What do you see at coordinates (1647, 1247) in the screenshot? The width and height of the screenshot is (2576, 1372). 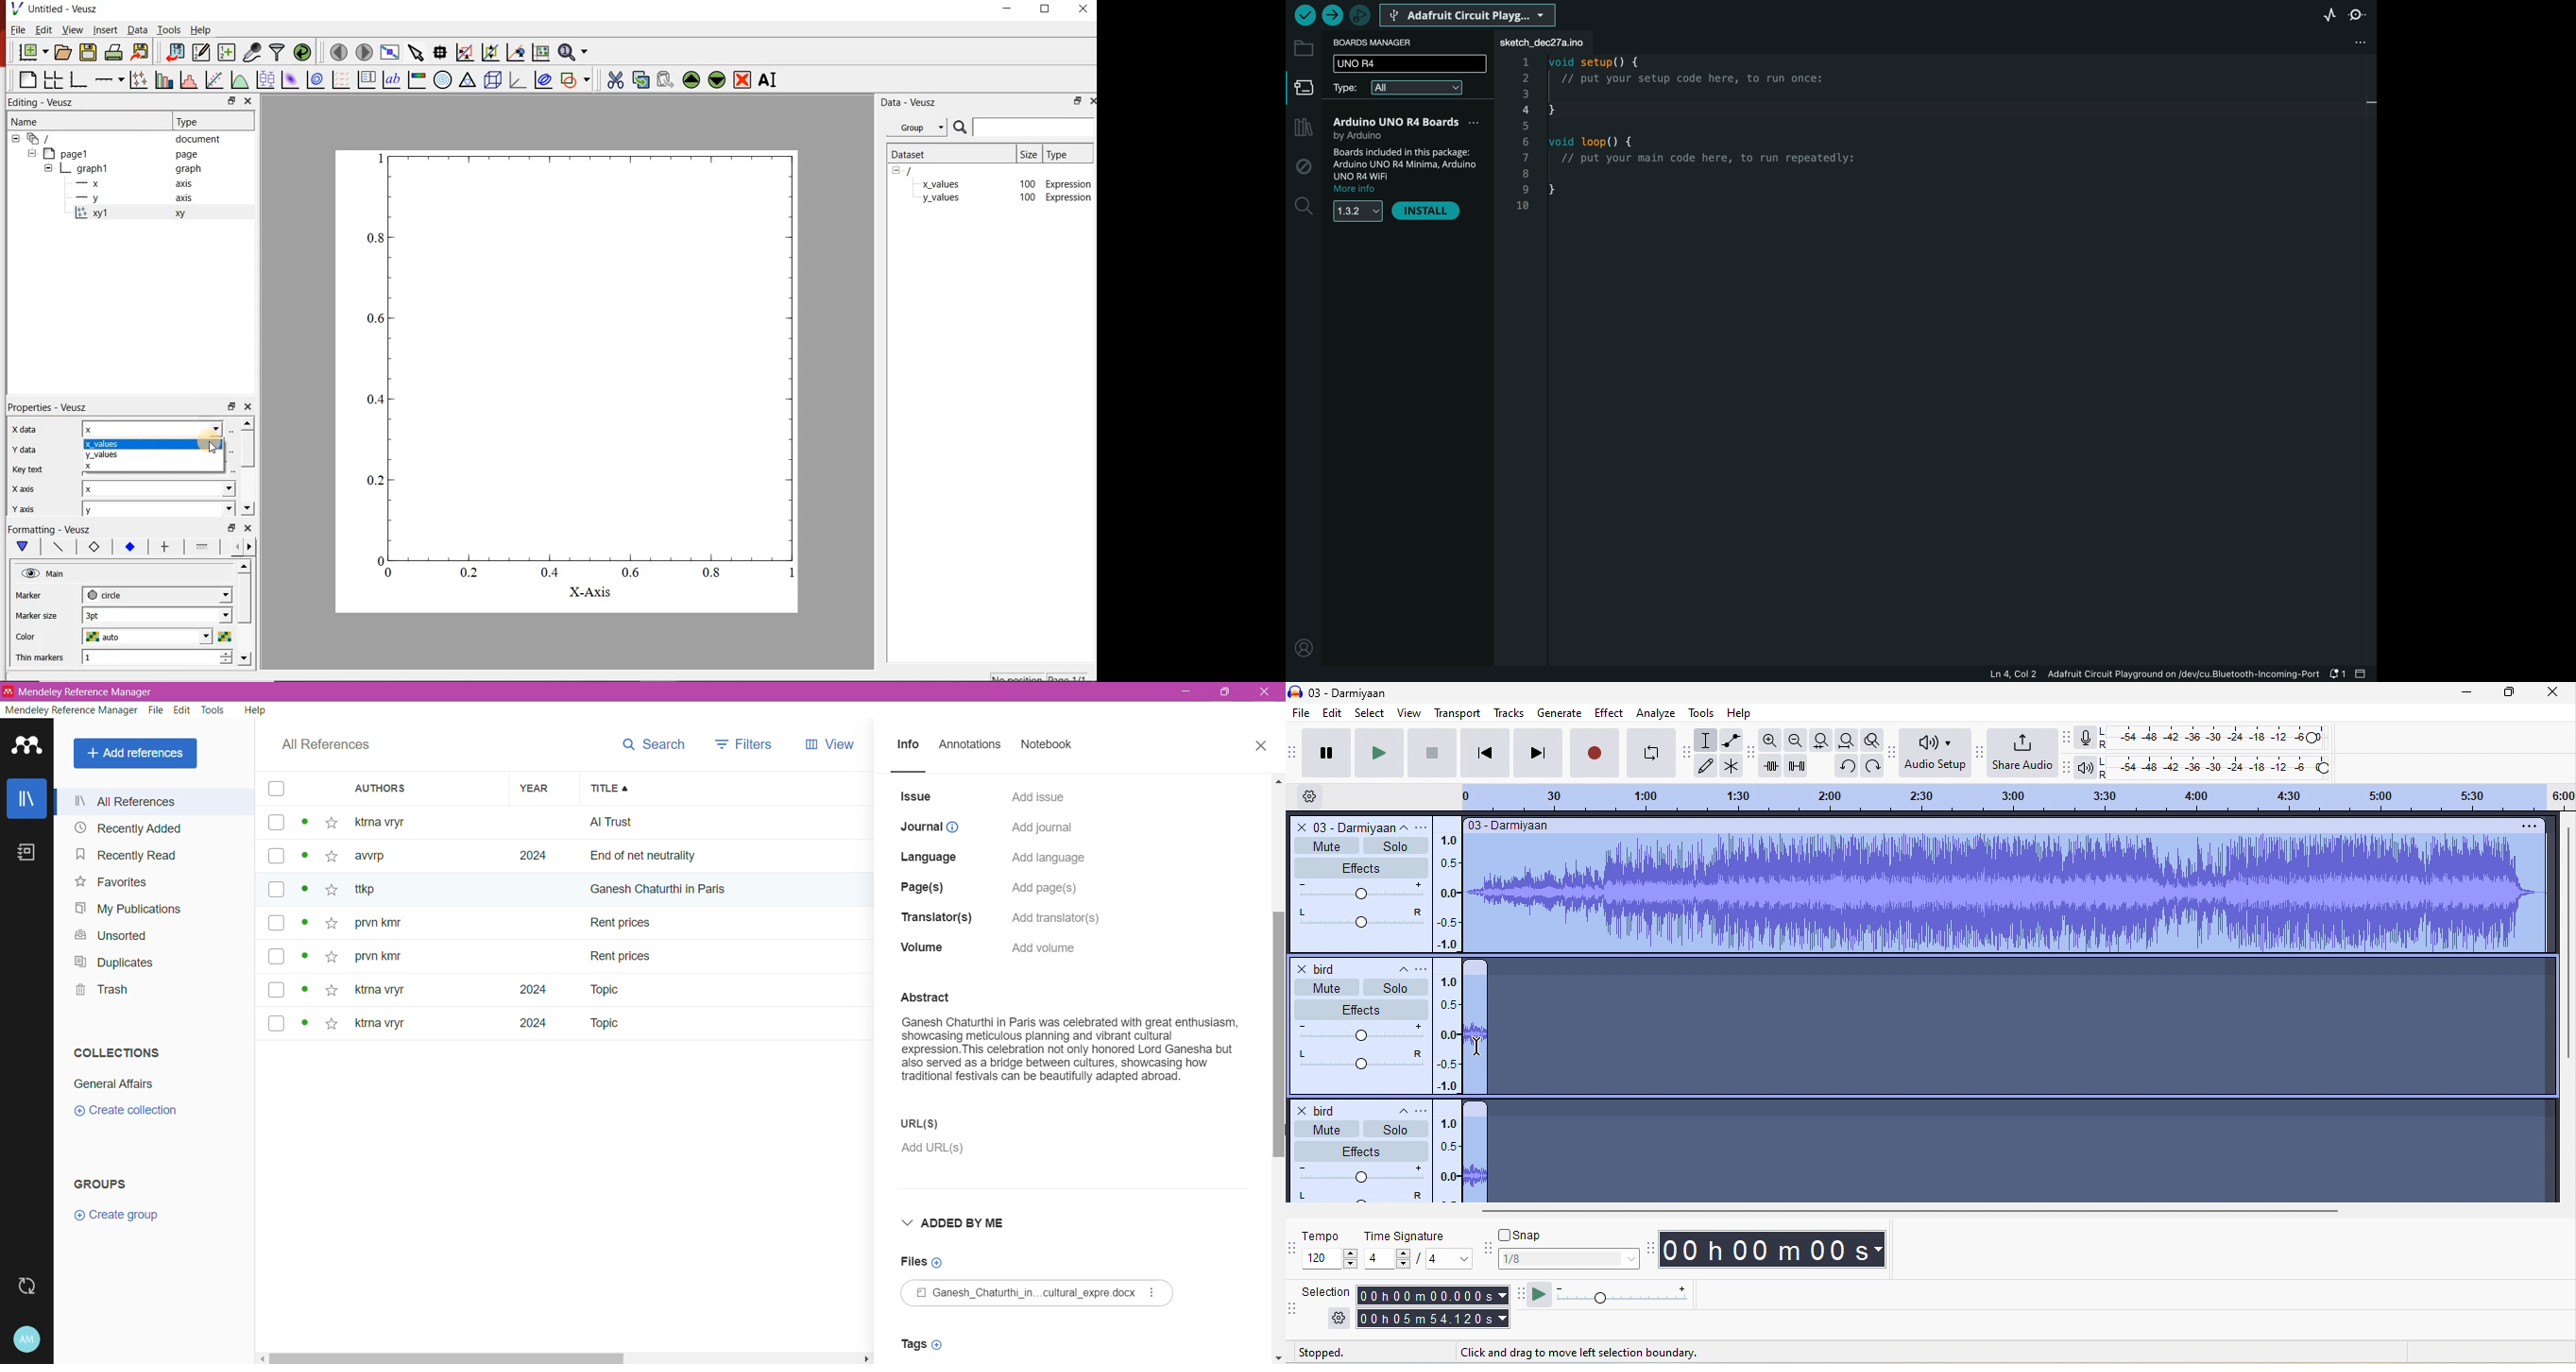 I see `audacity time toolbar` at bounding box center [1647, 1247].